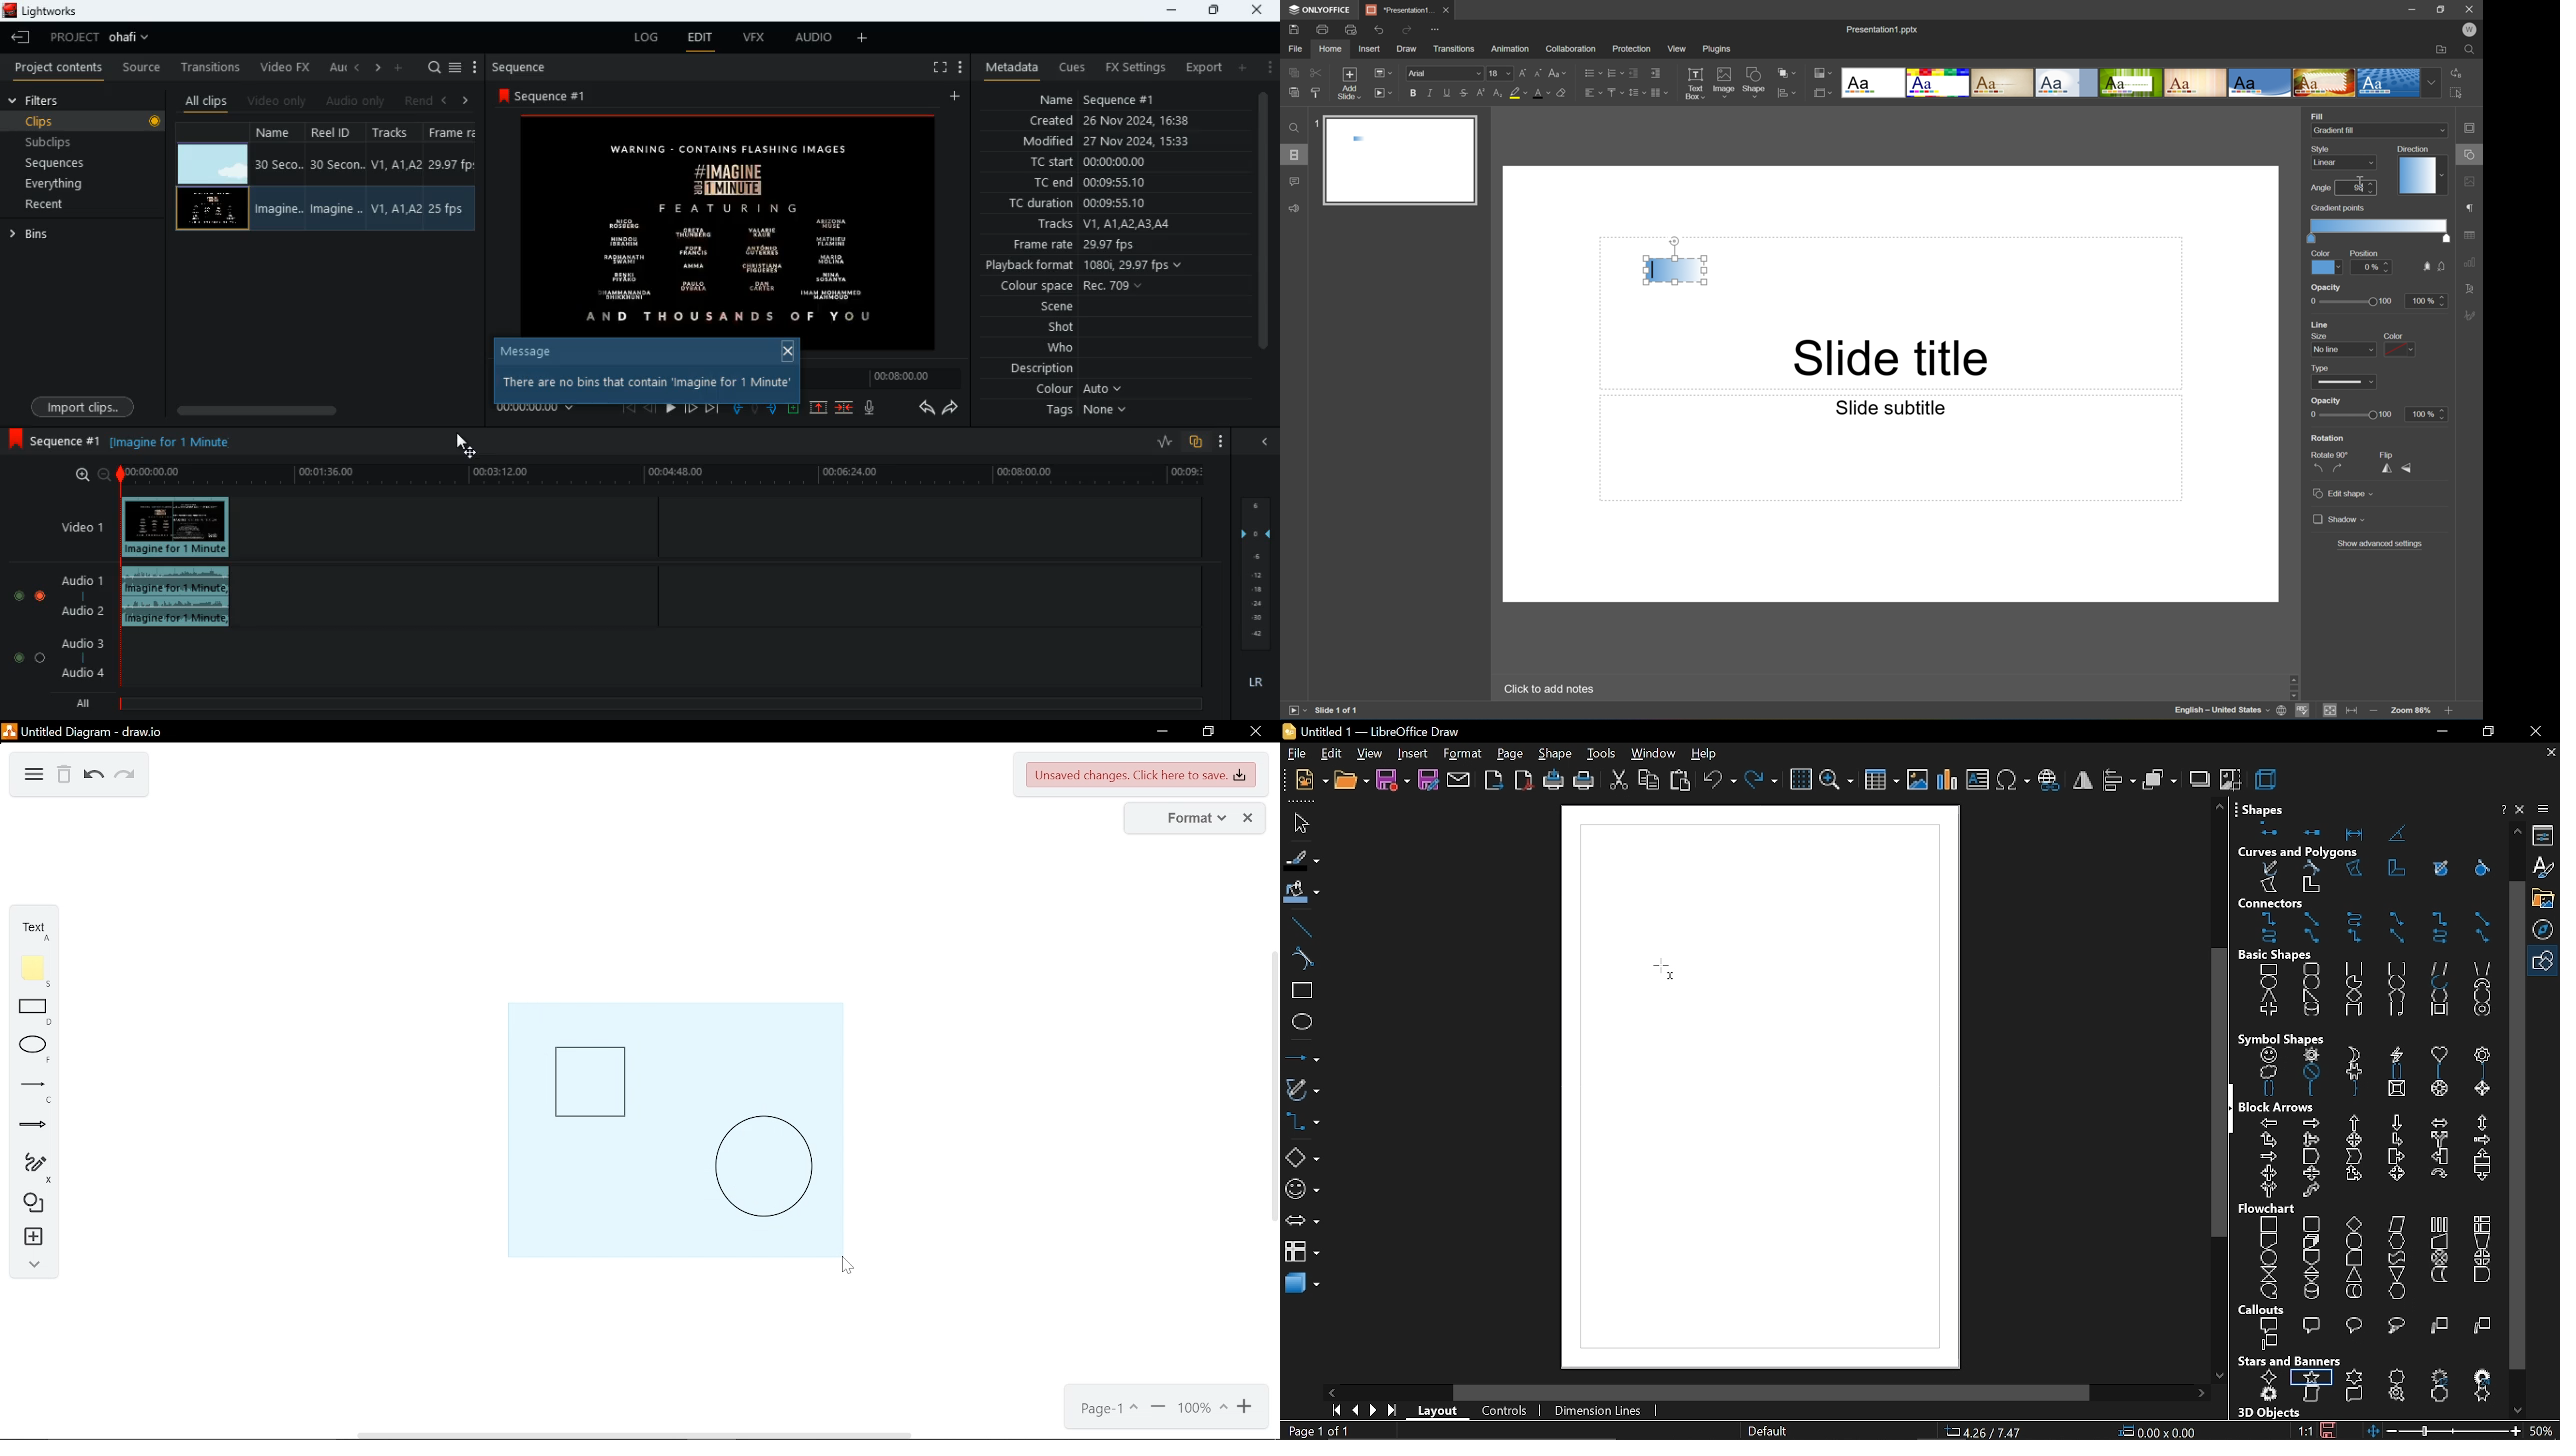 The image size is (2576, 1456). What do you see at coordinates (86, 405) in the screenshot?
I see `import clips` at bounding box center [86, 405].